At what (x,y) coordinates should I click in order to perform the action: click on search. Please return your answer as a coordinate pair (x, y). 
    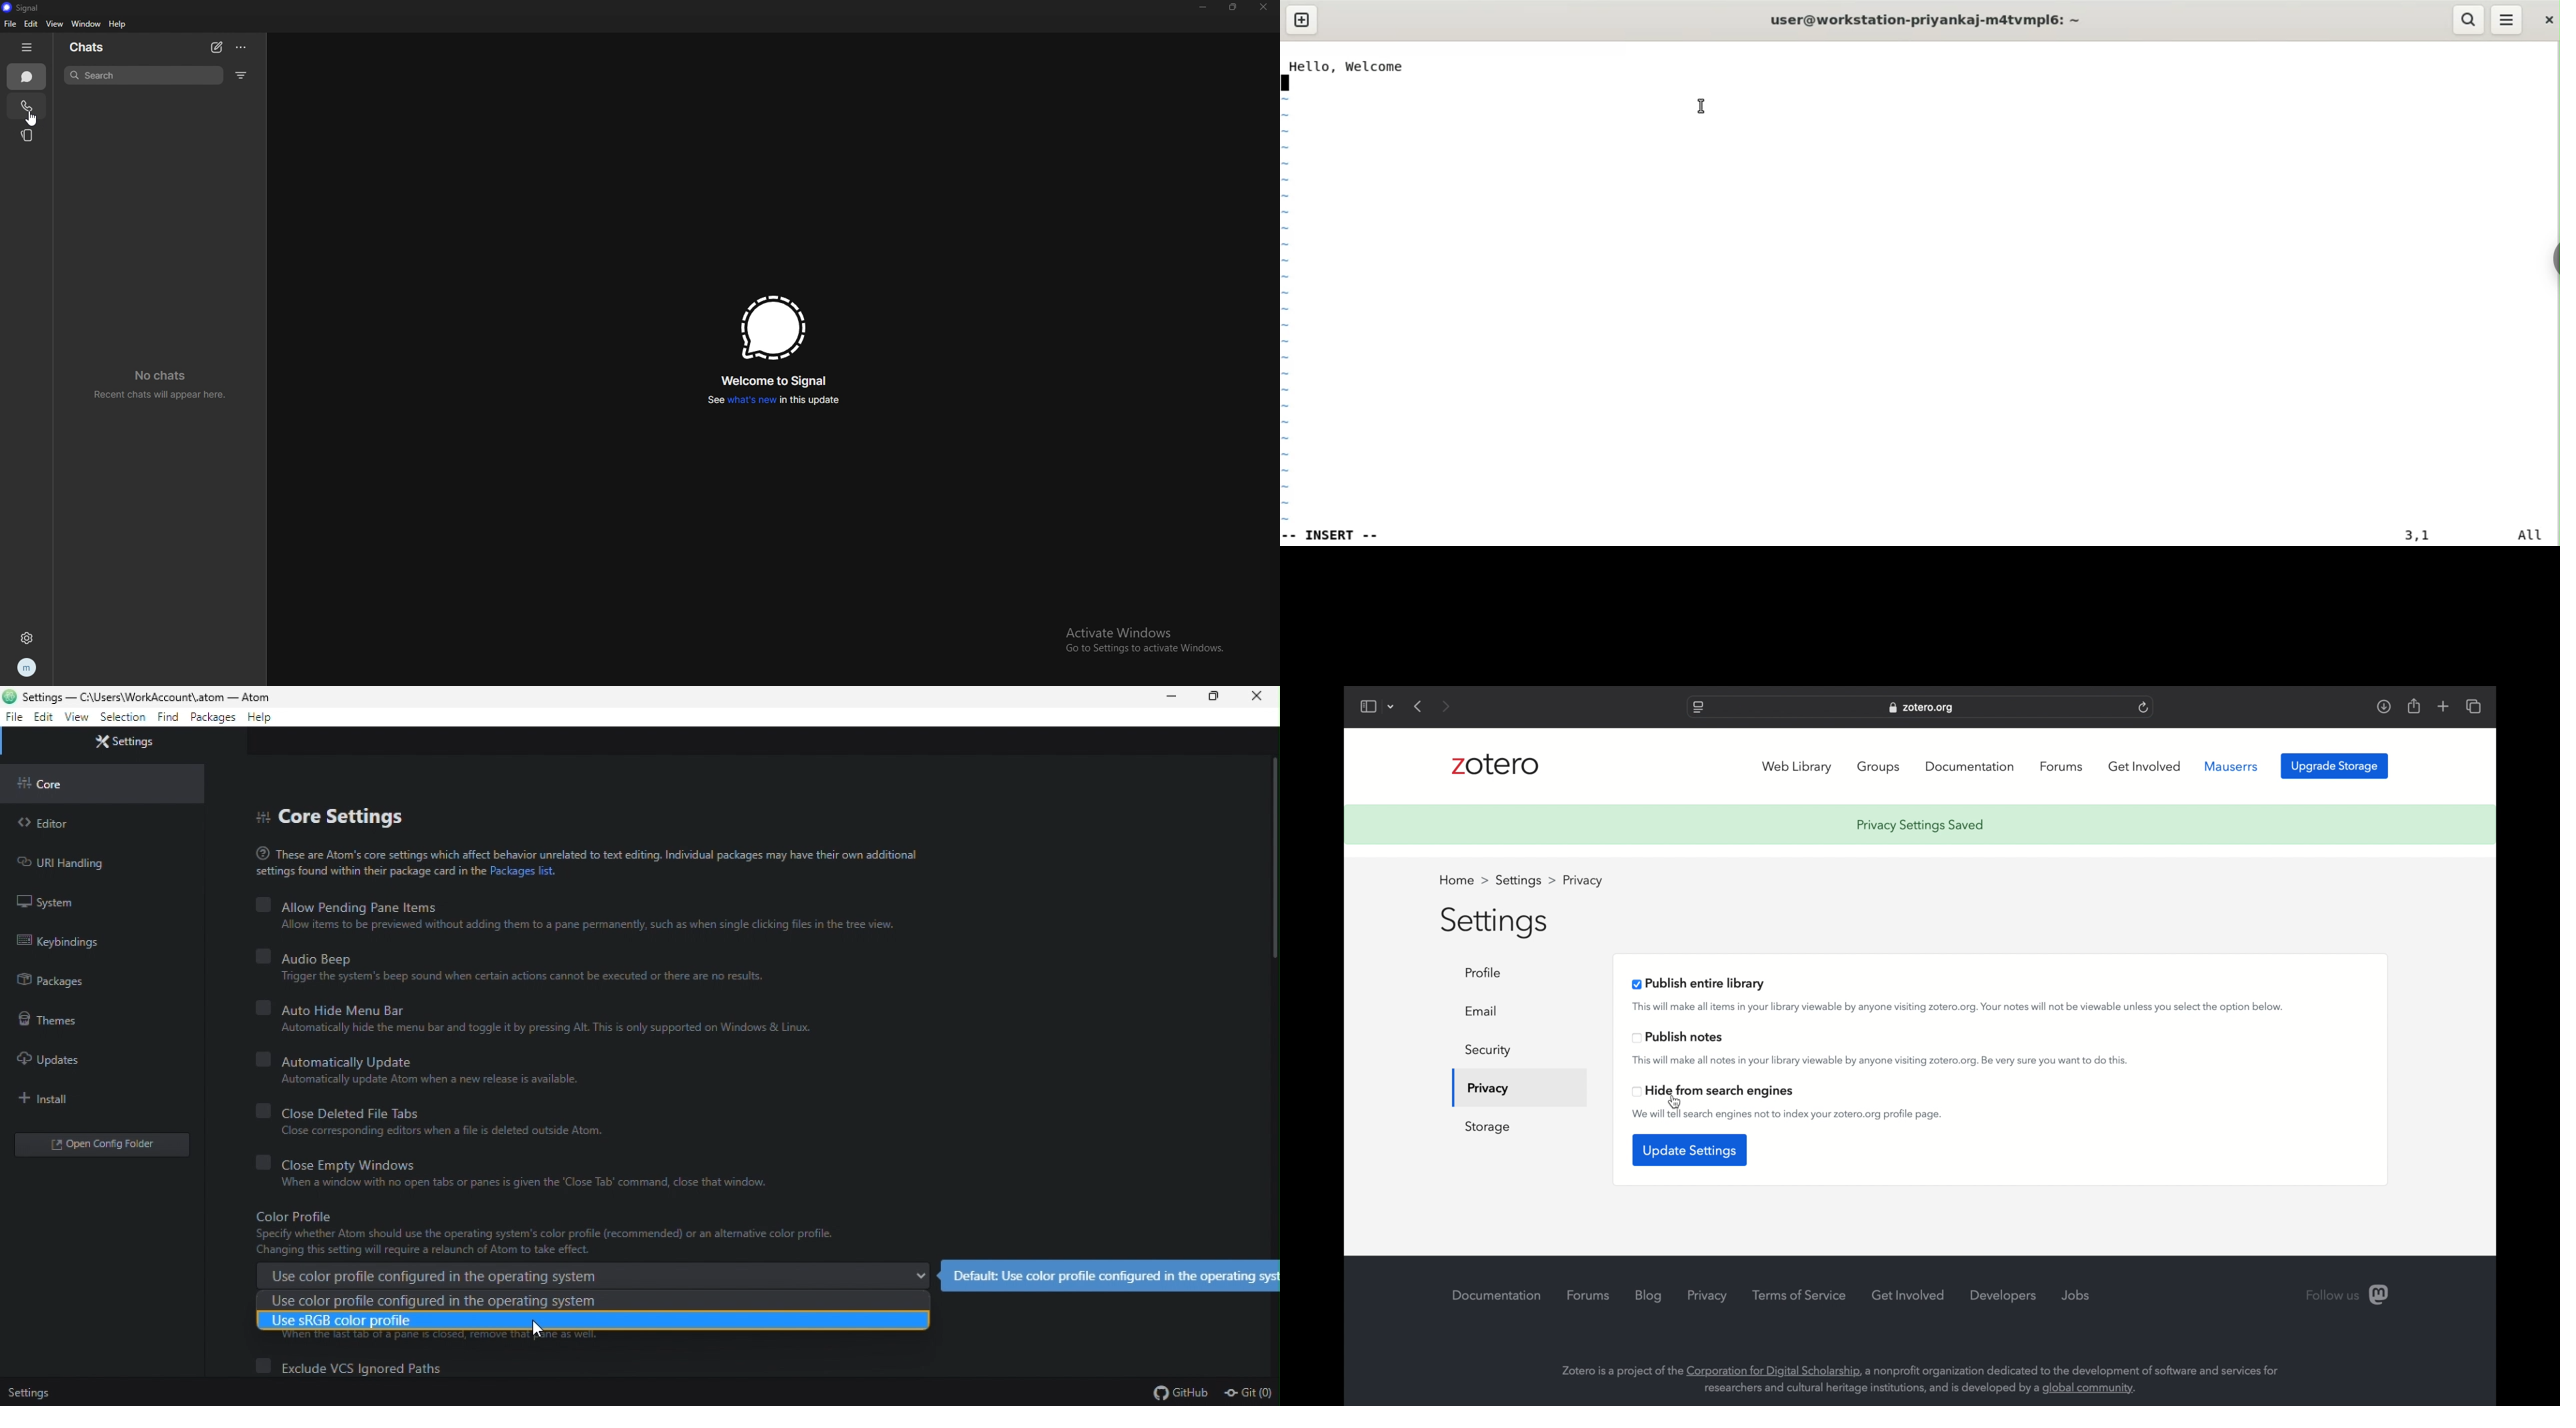
    Looking at the image, I should click on (143, 76).